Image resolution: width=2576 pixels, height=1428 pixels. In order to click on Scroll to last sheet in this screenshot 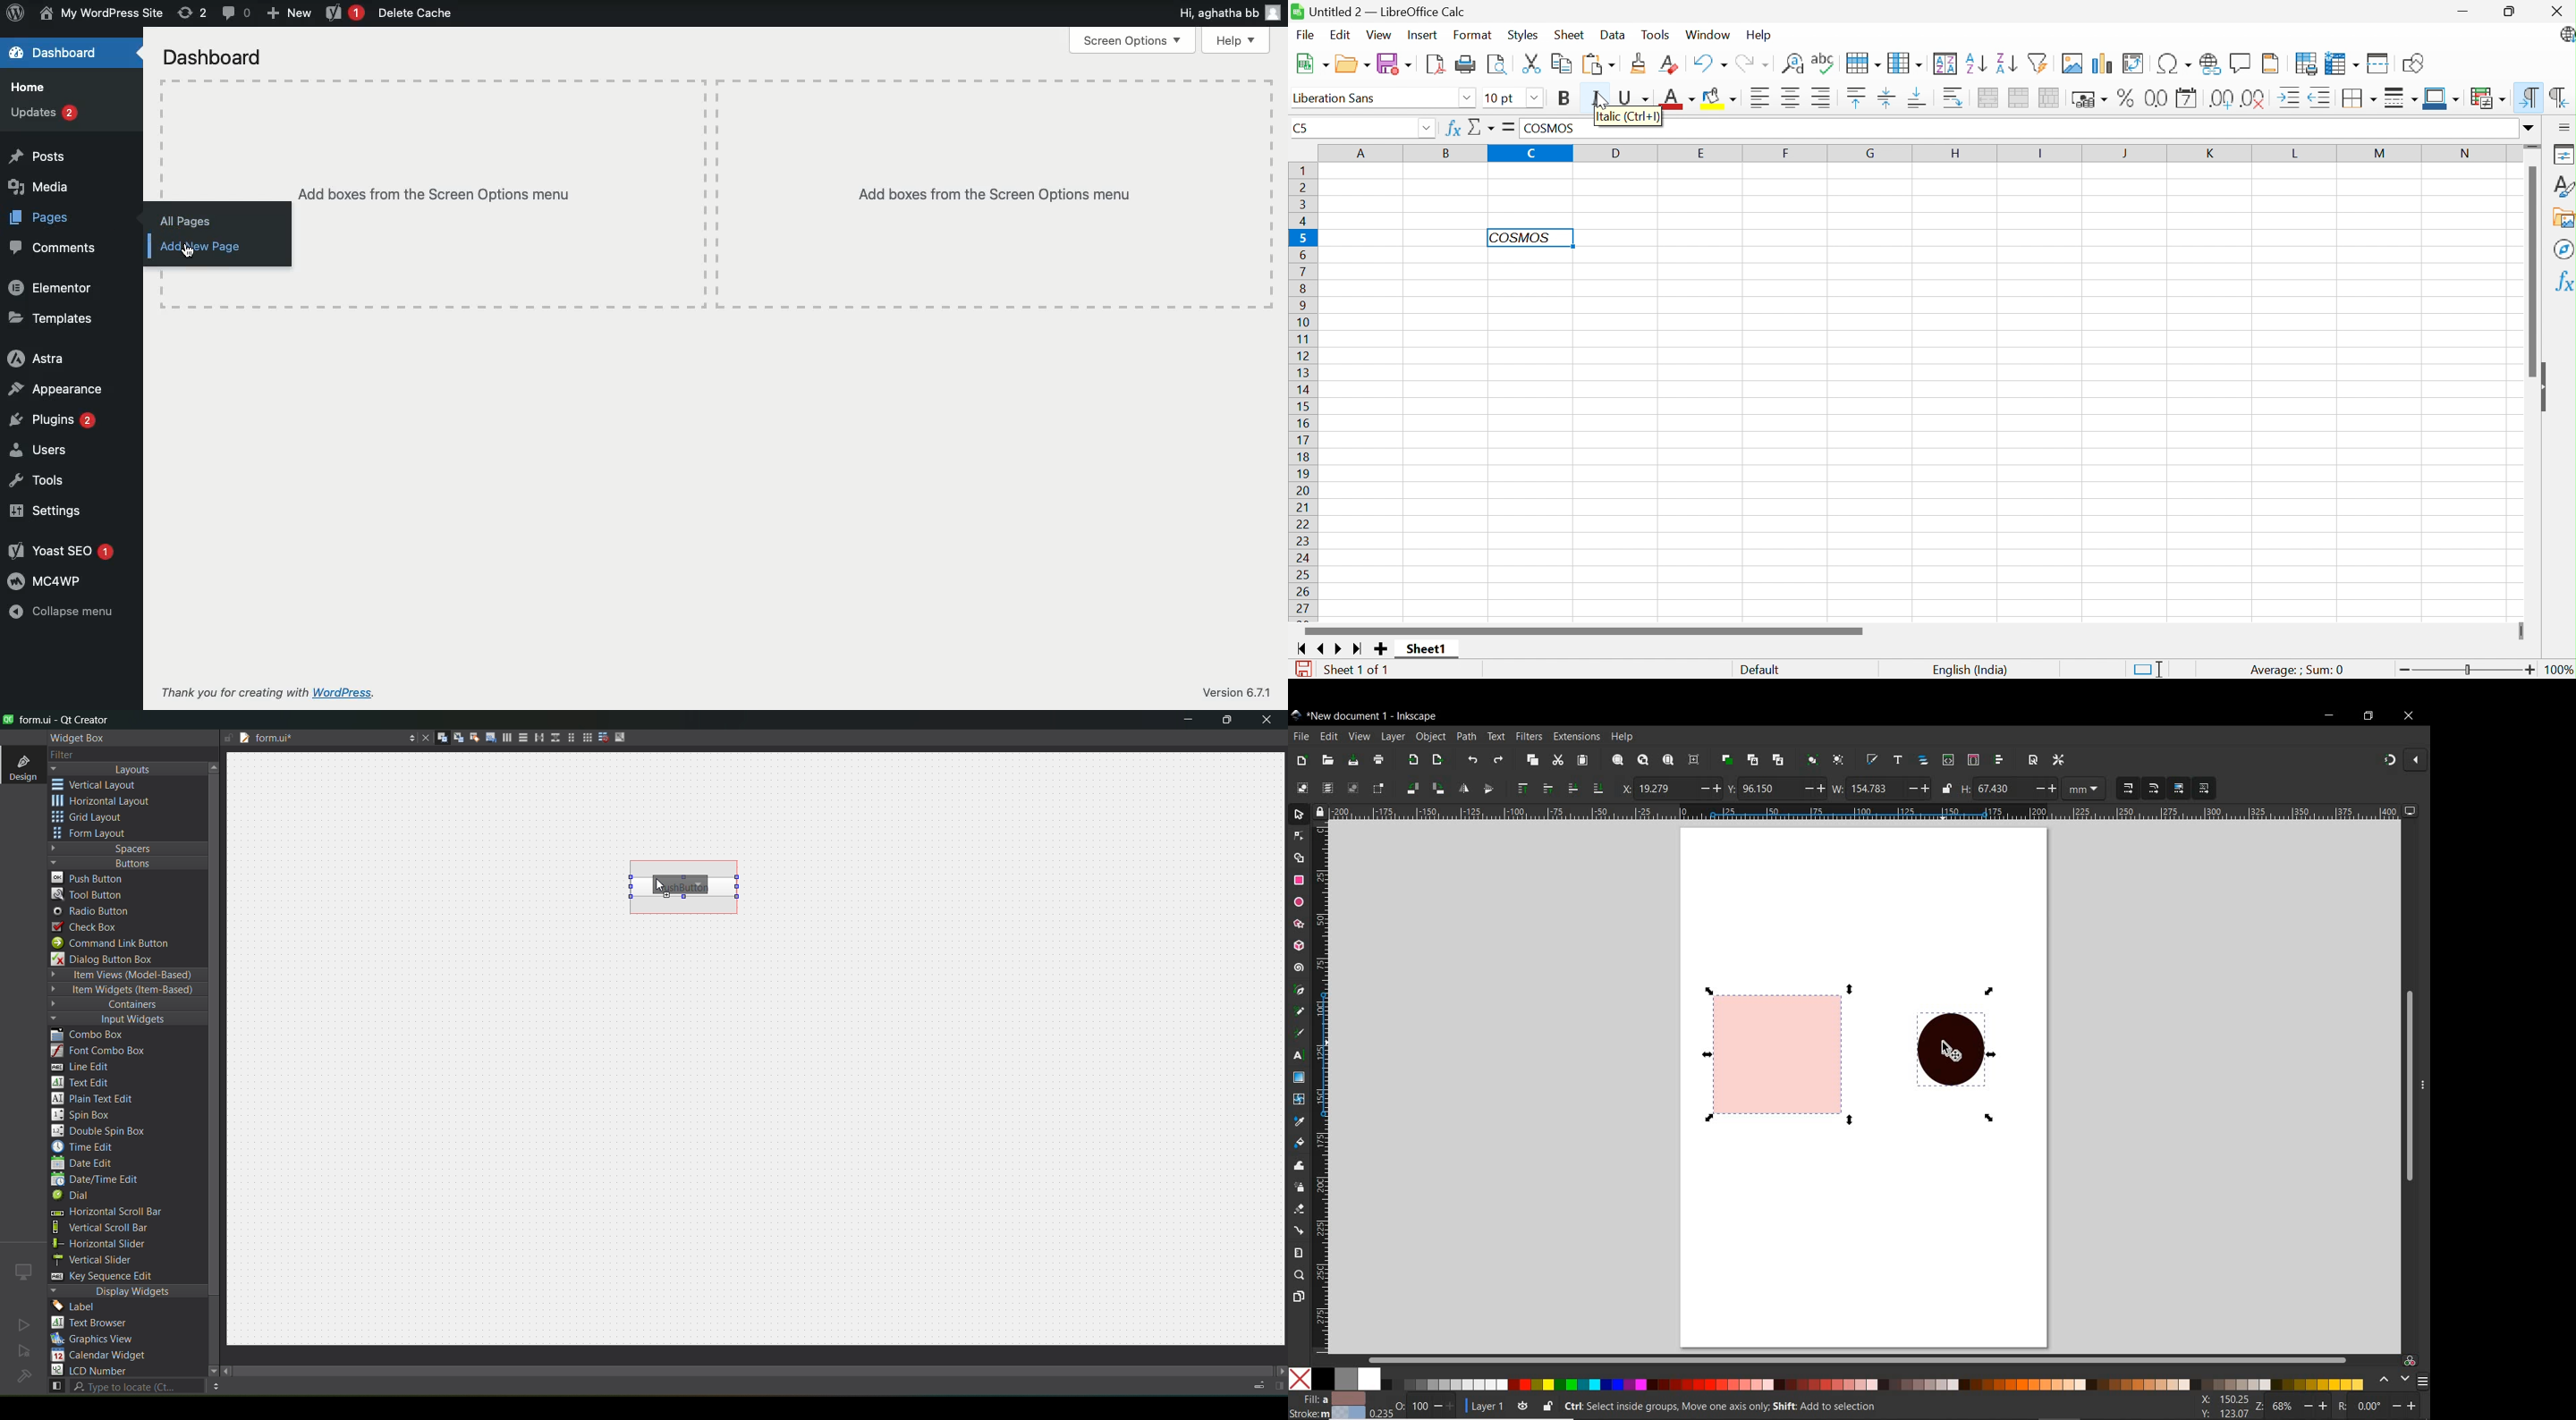, I will do `click(1358, 651)`.